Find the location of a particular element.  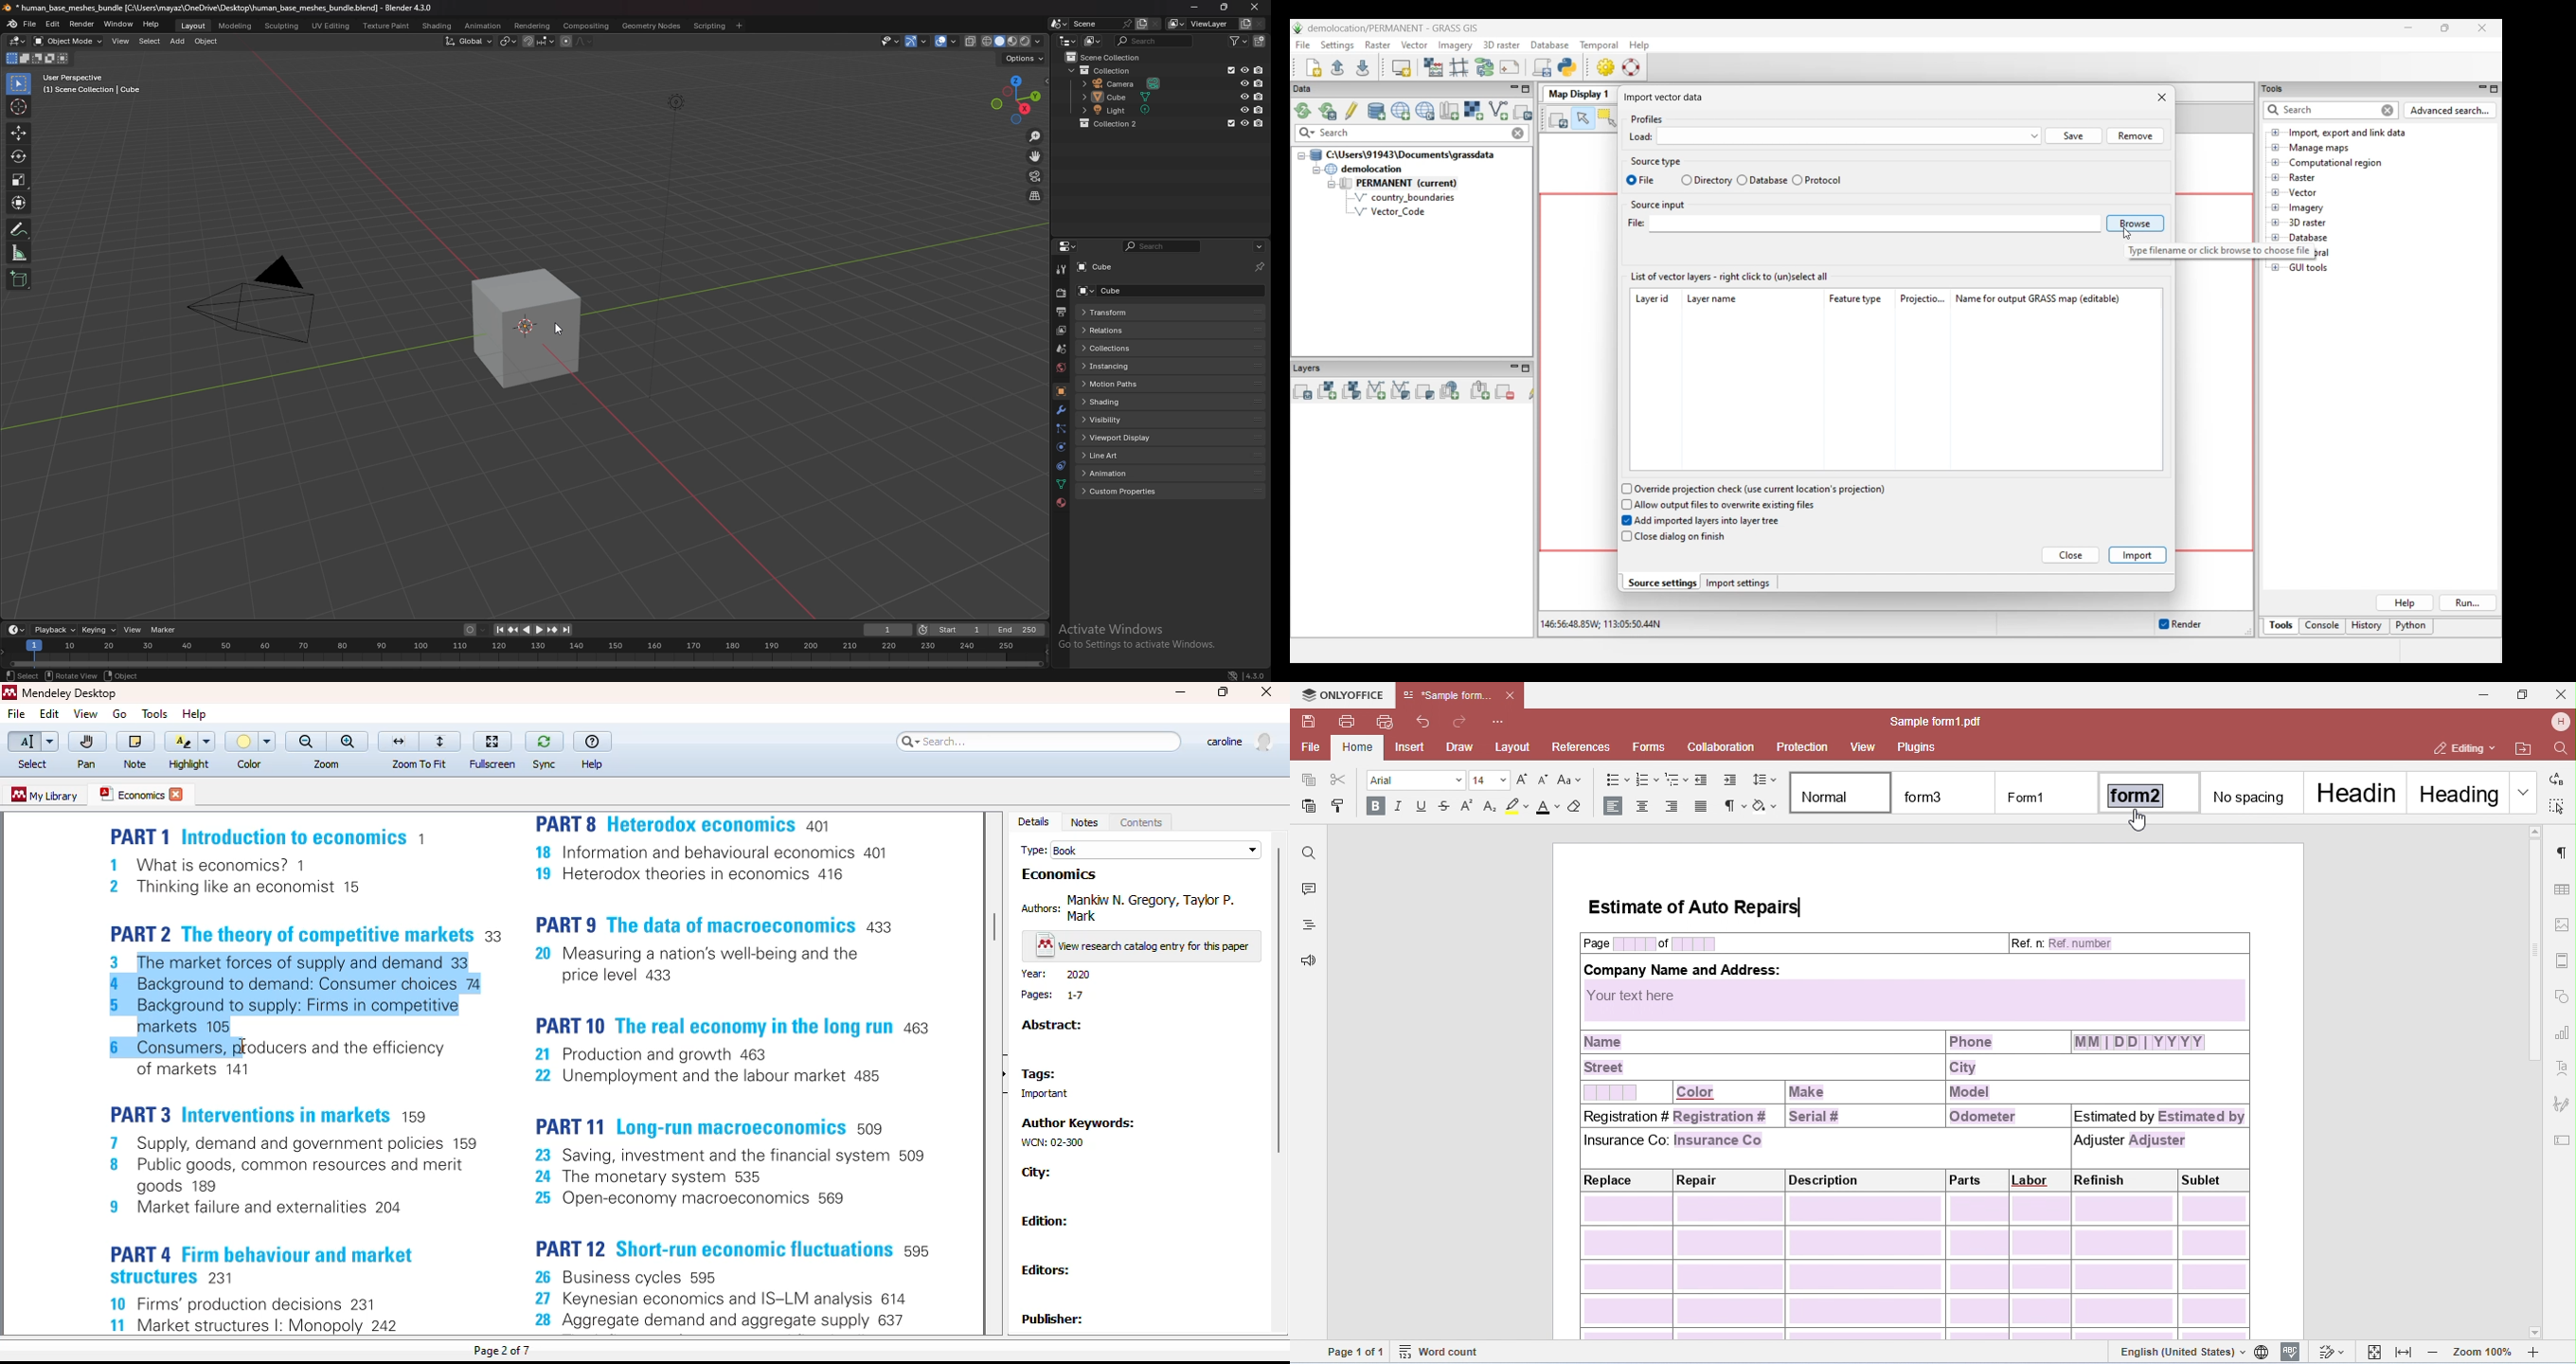

zoom in is located at coordinates (348, 742).